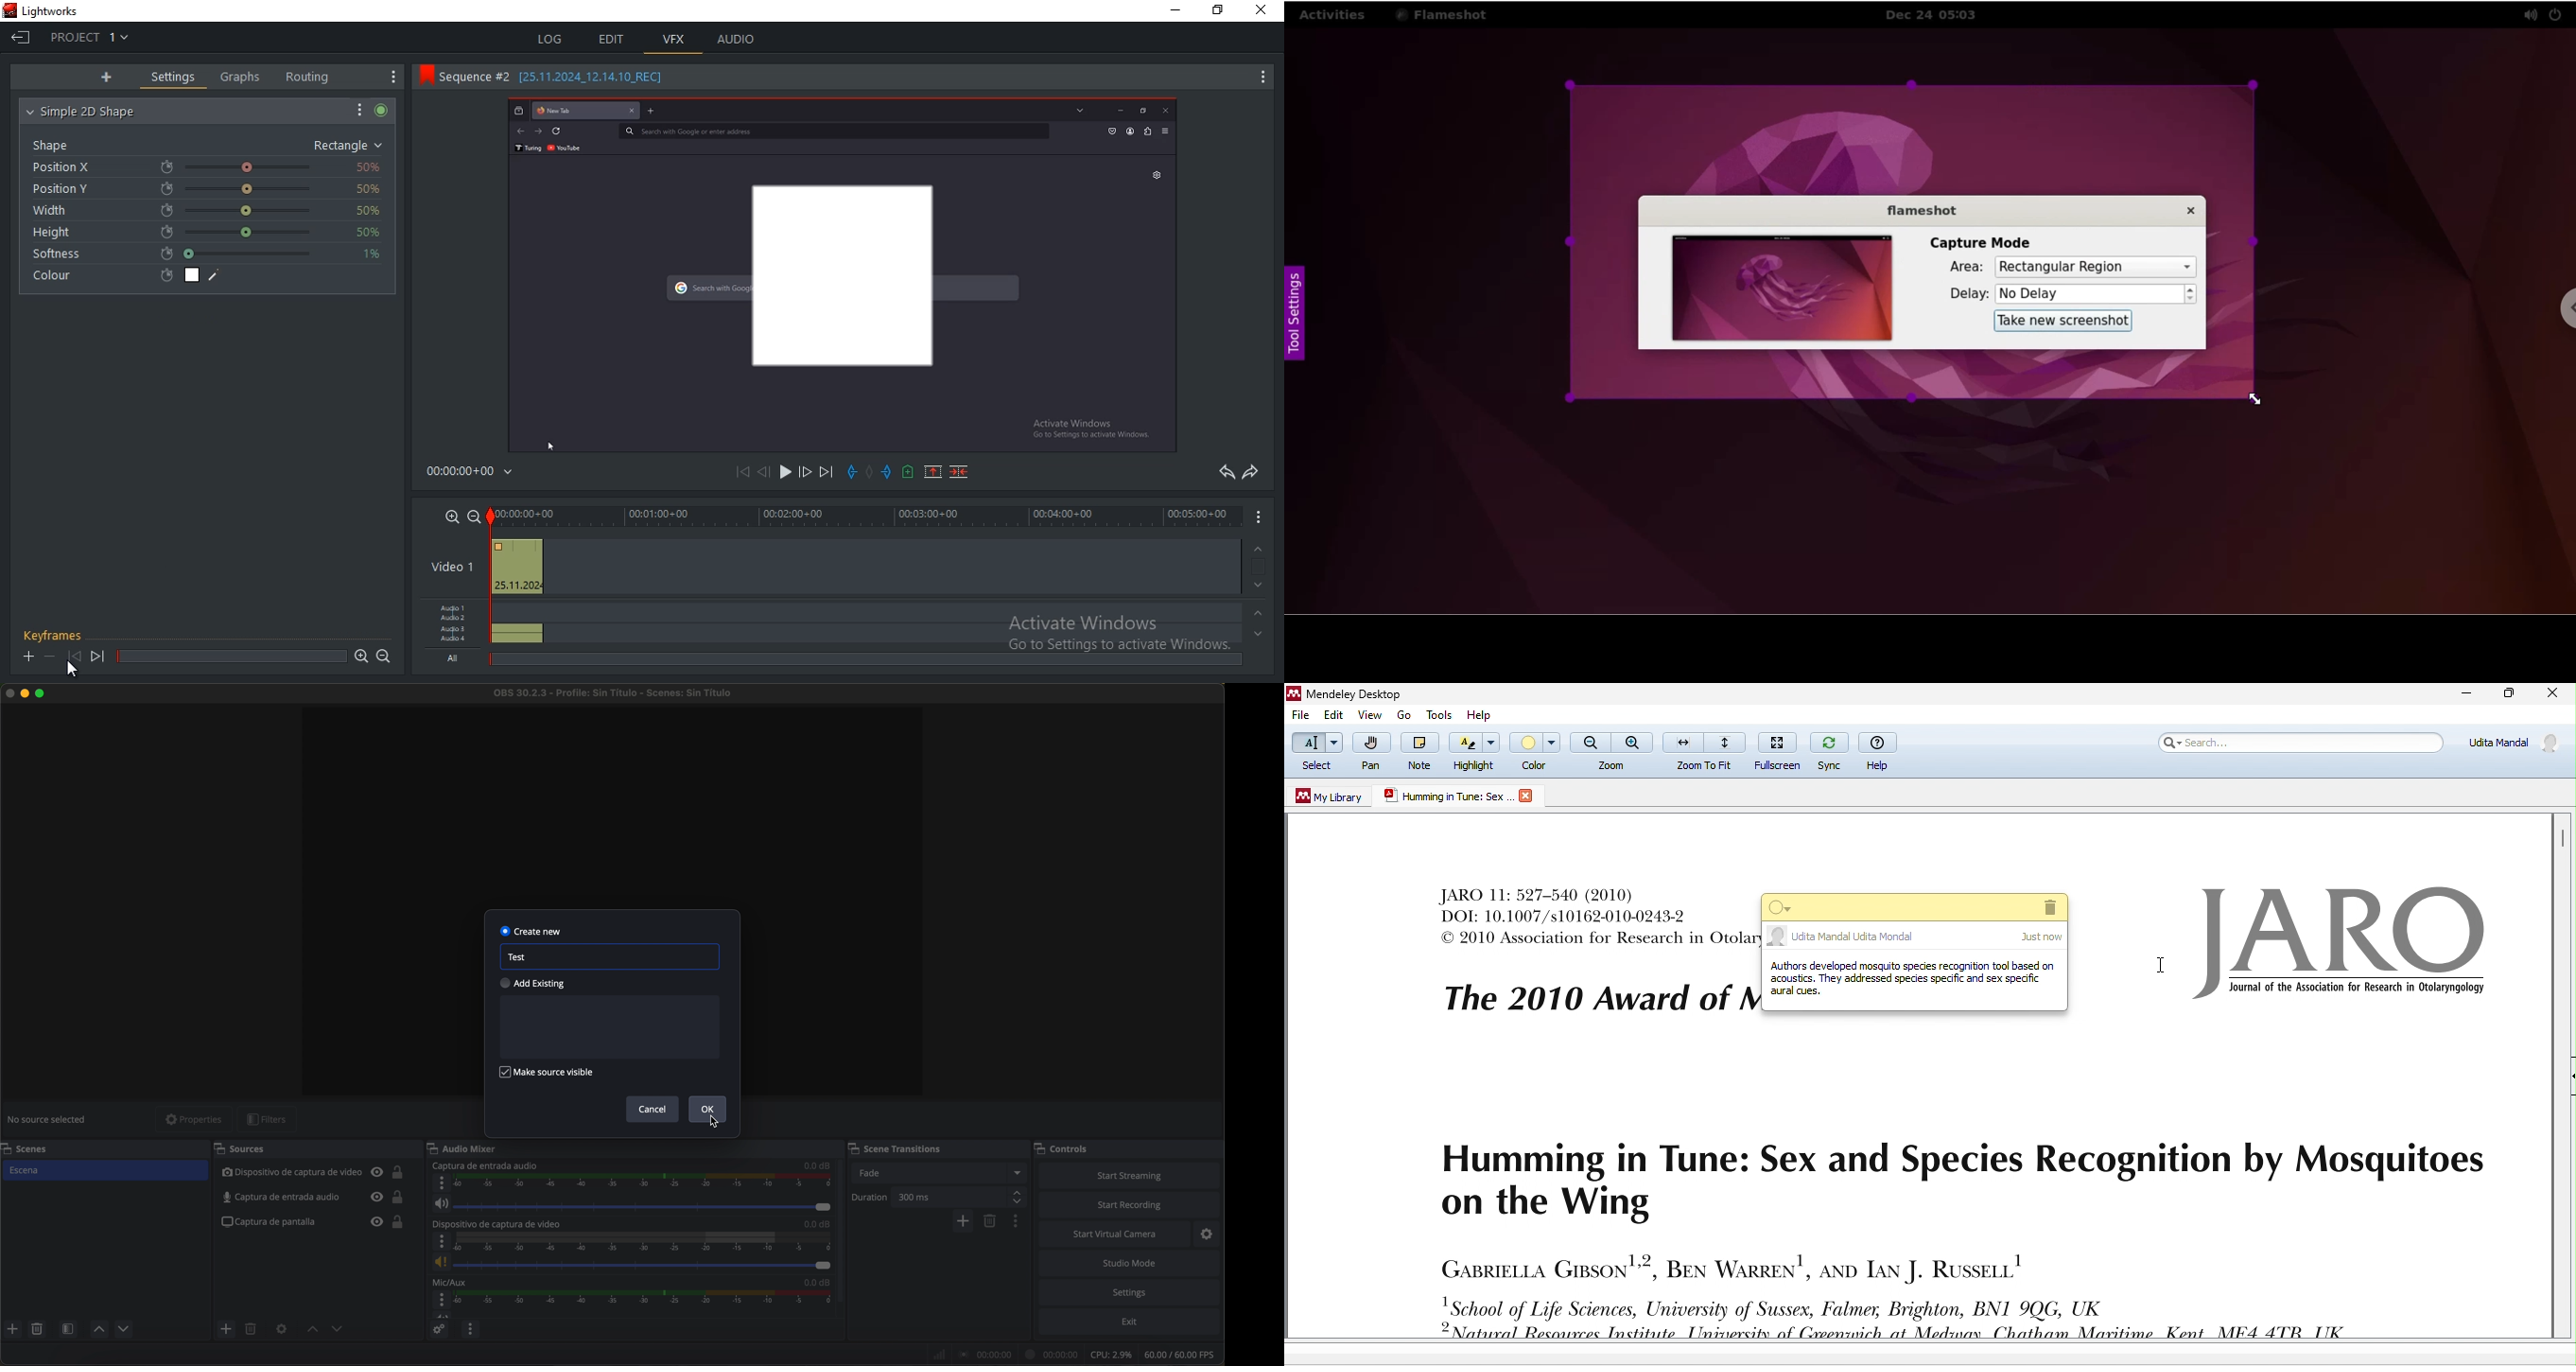 The width and height of the screenshot is (2576, 1372). What do you see at coordinates (206, 212) in the screenshot?
I see `width ` at bounding box center [206, 212].